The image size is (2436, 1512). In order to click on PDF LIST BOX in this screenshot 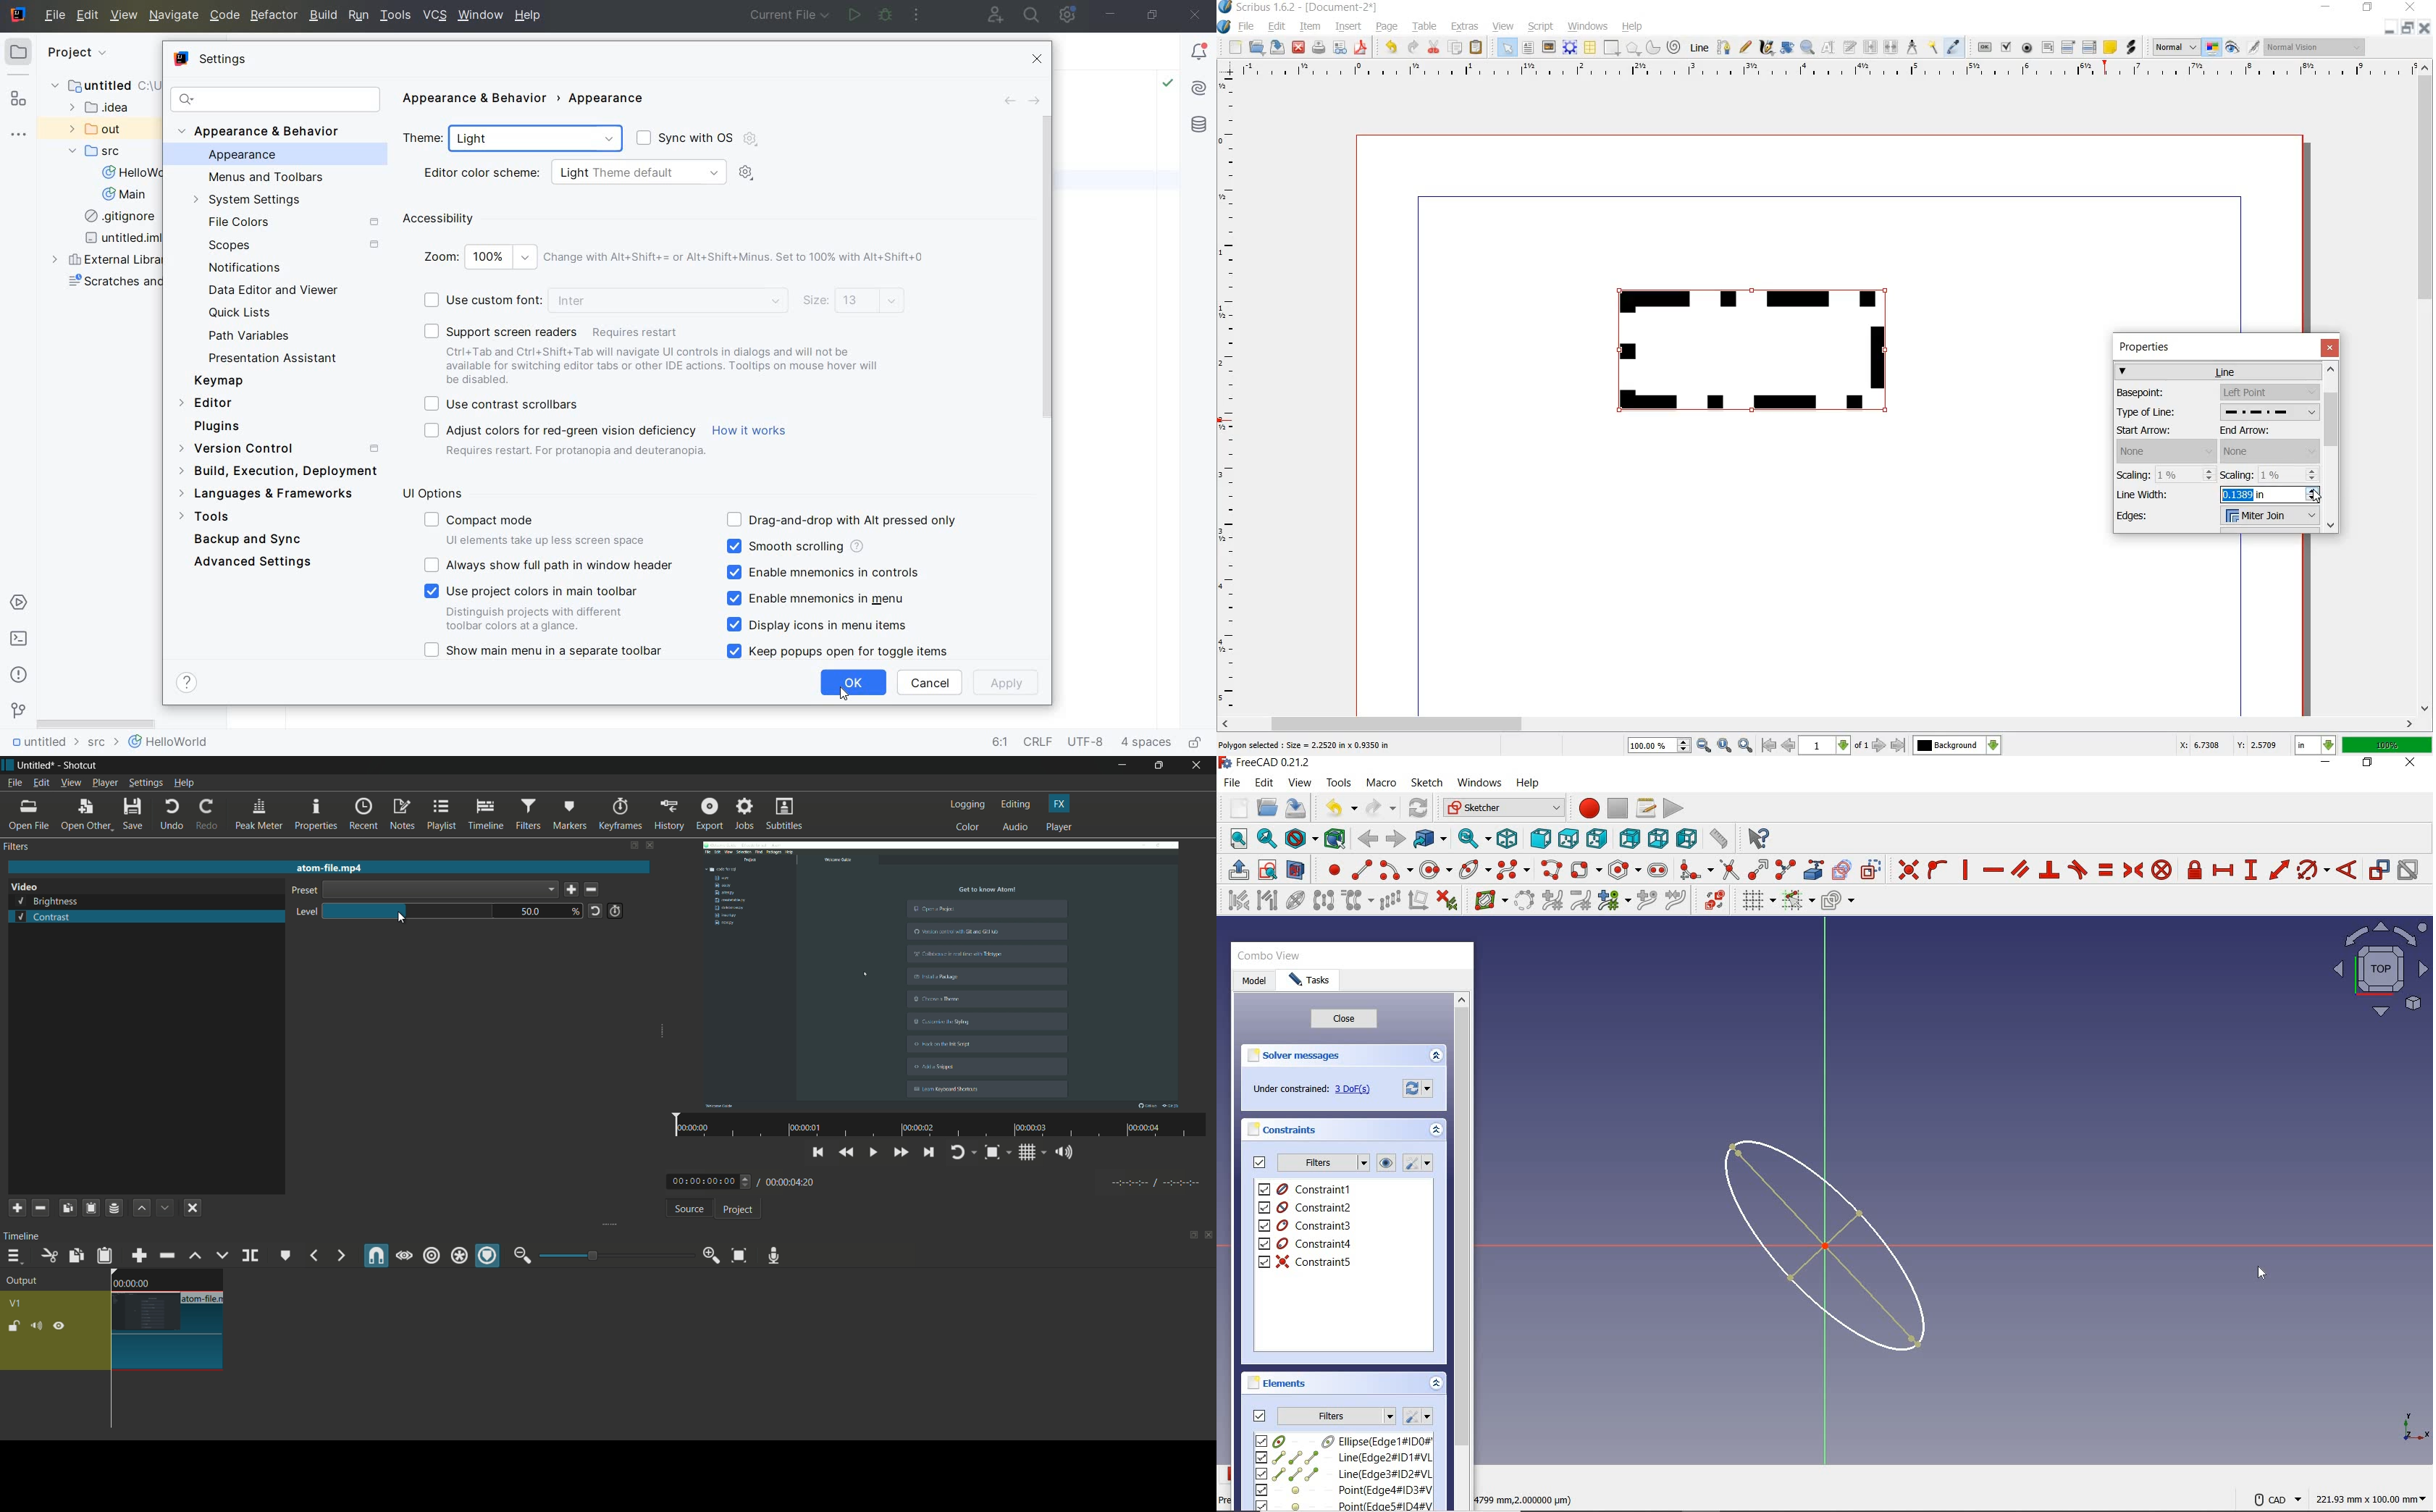, I will do `click(2088, 47)`.